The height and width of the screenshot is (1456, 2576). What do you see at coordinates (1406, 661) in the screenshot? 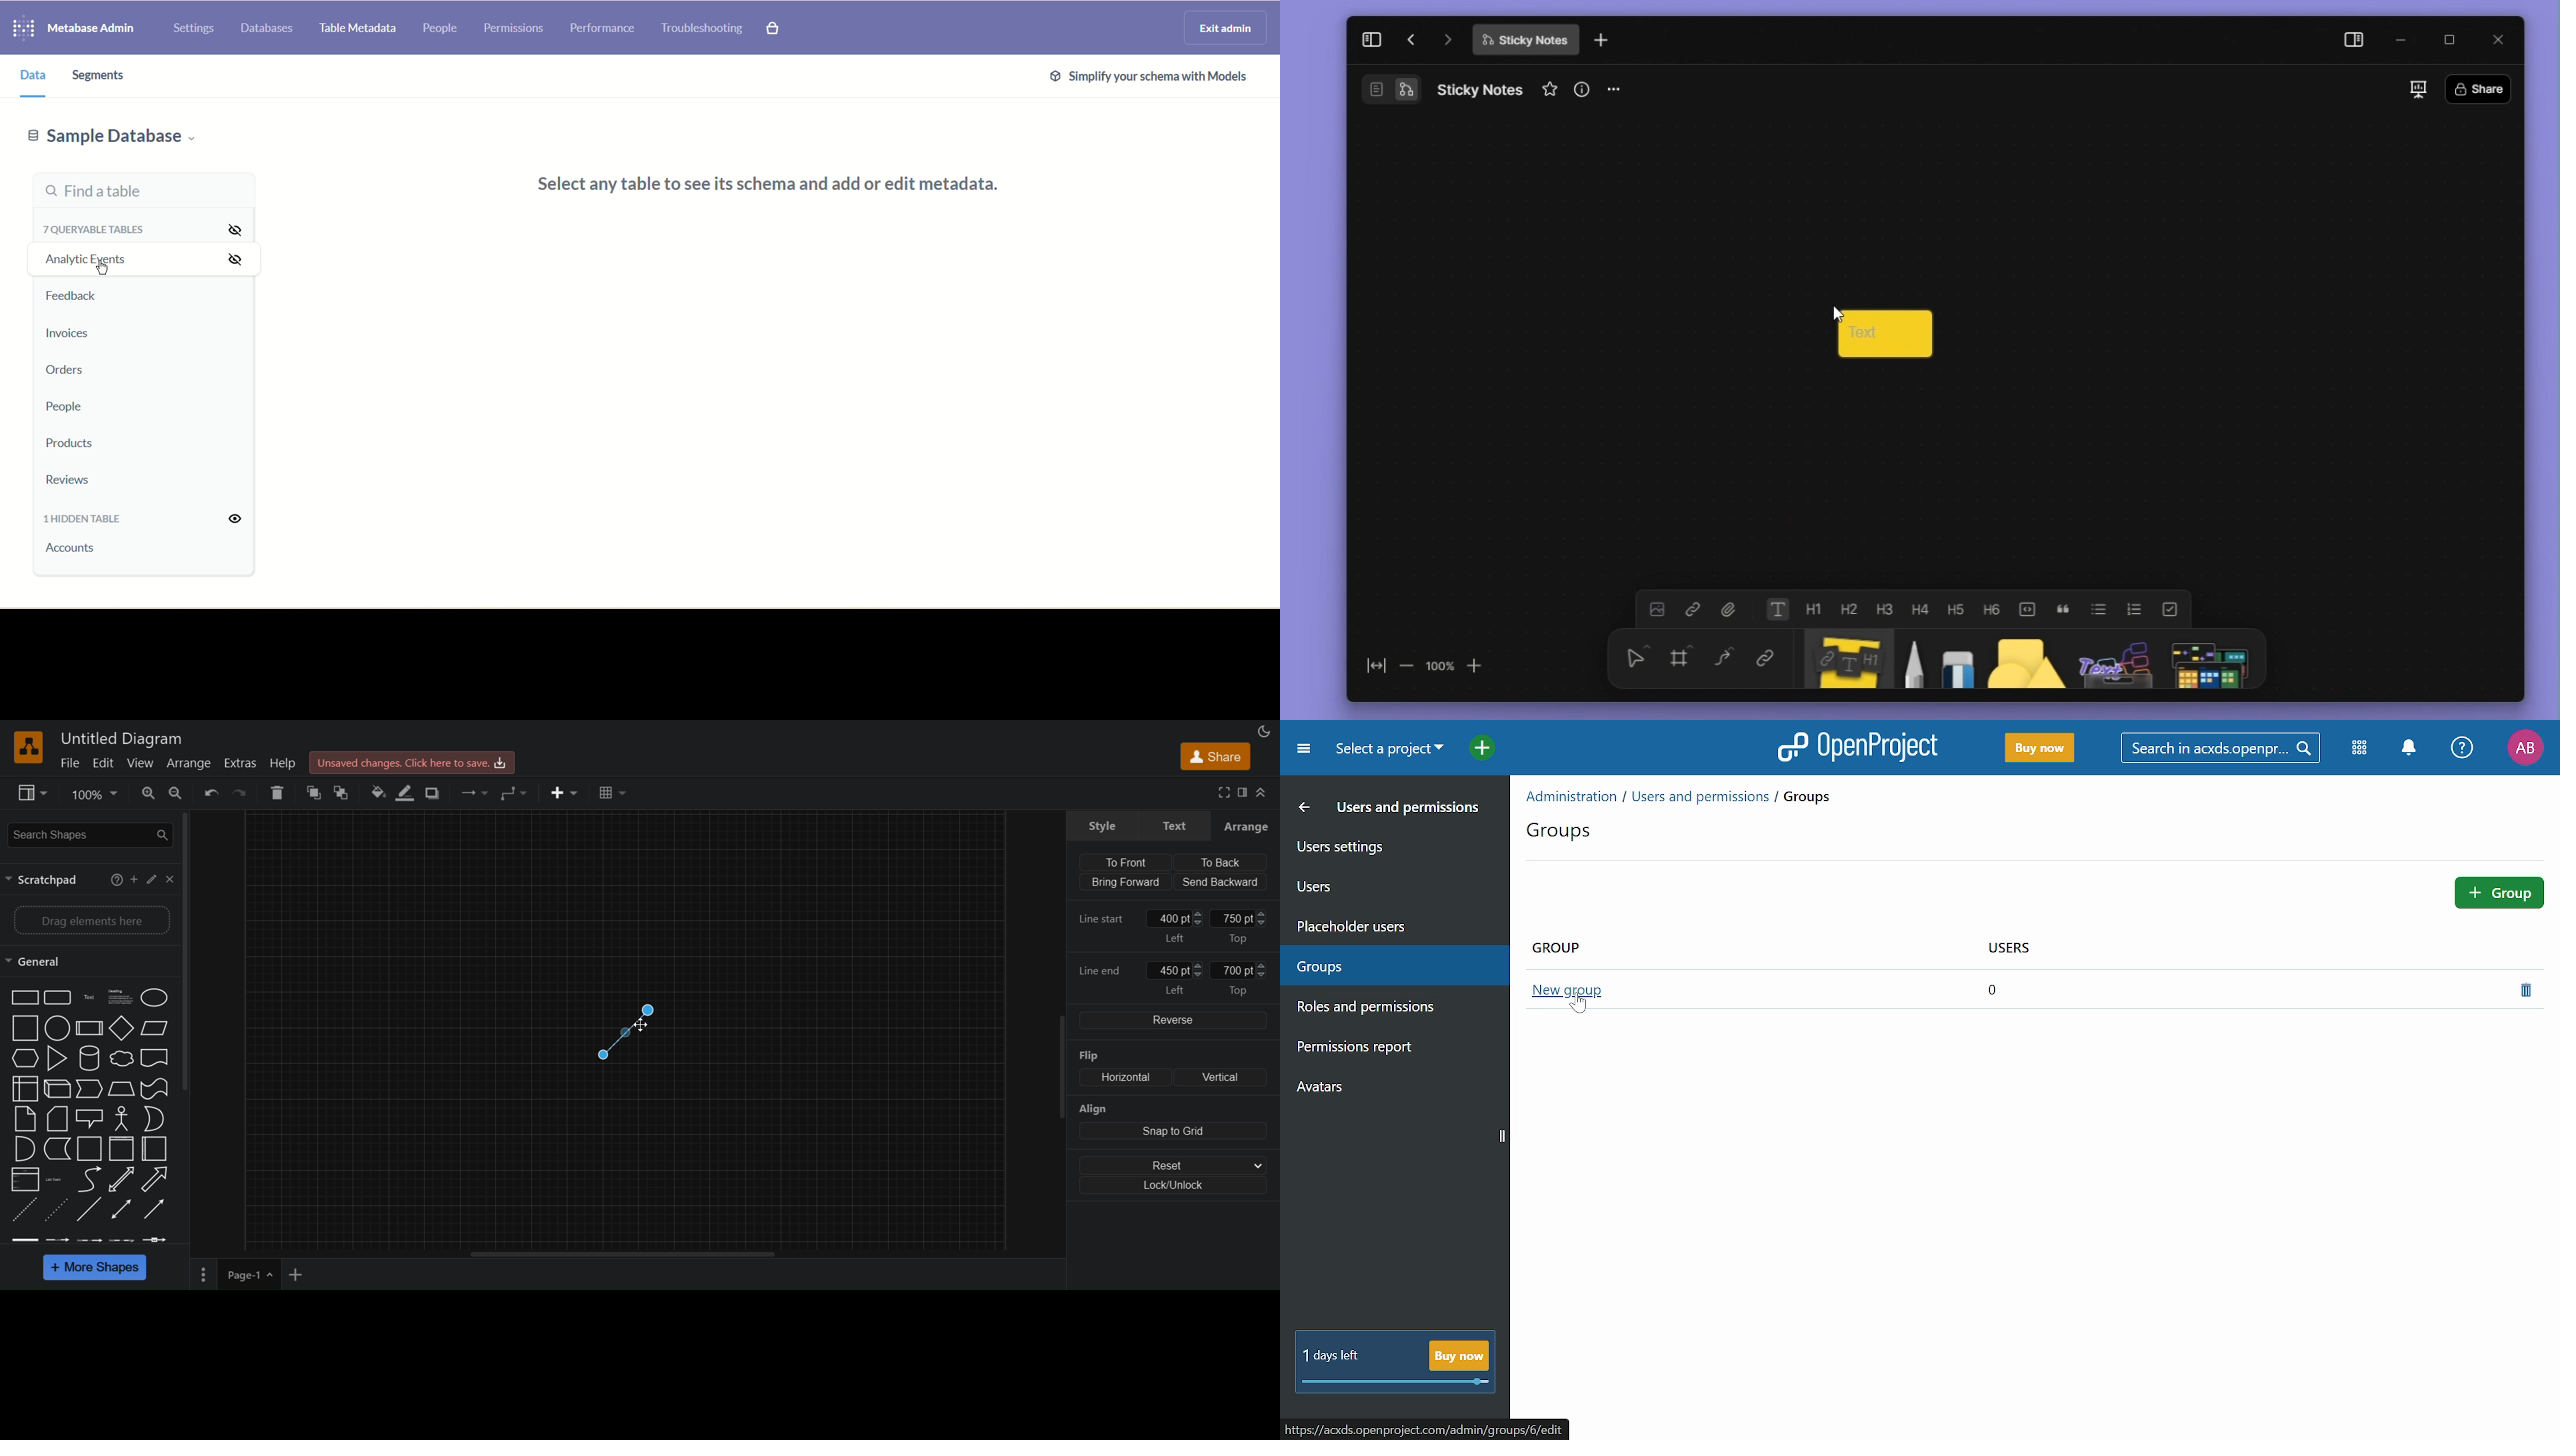
I see `zoom out` at bounding box center [1406, 661].